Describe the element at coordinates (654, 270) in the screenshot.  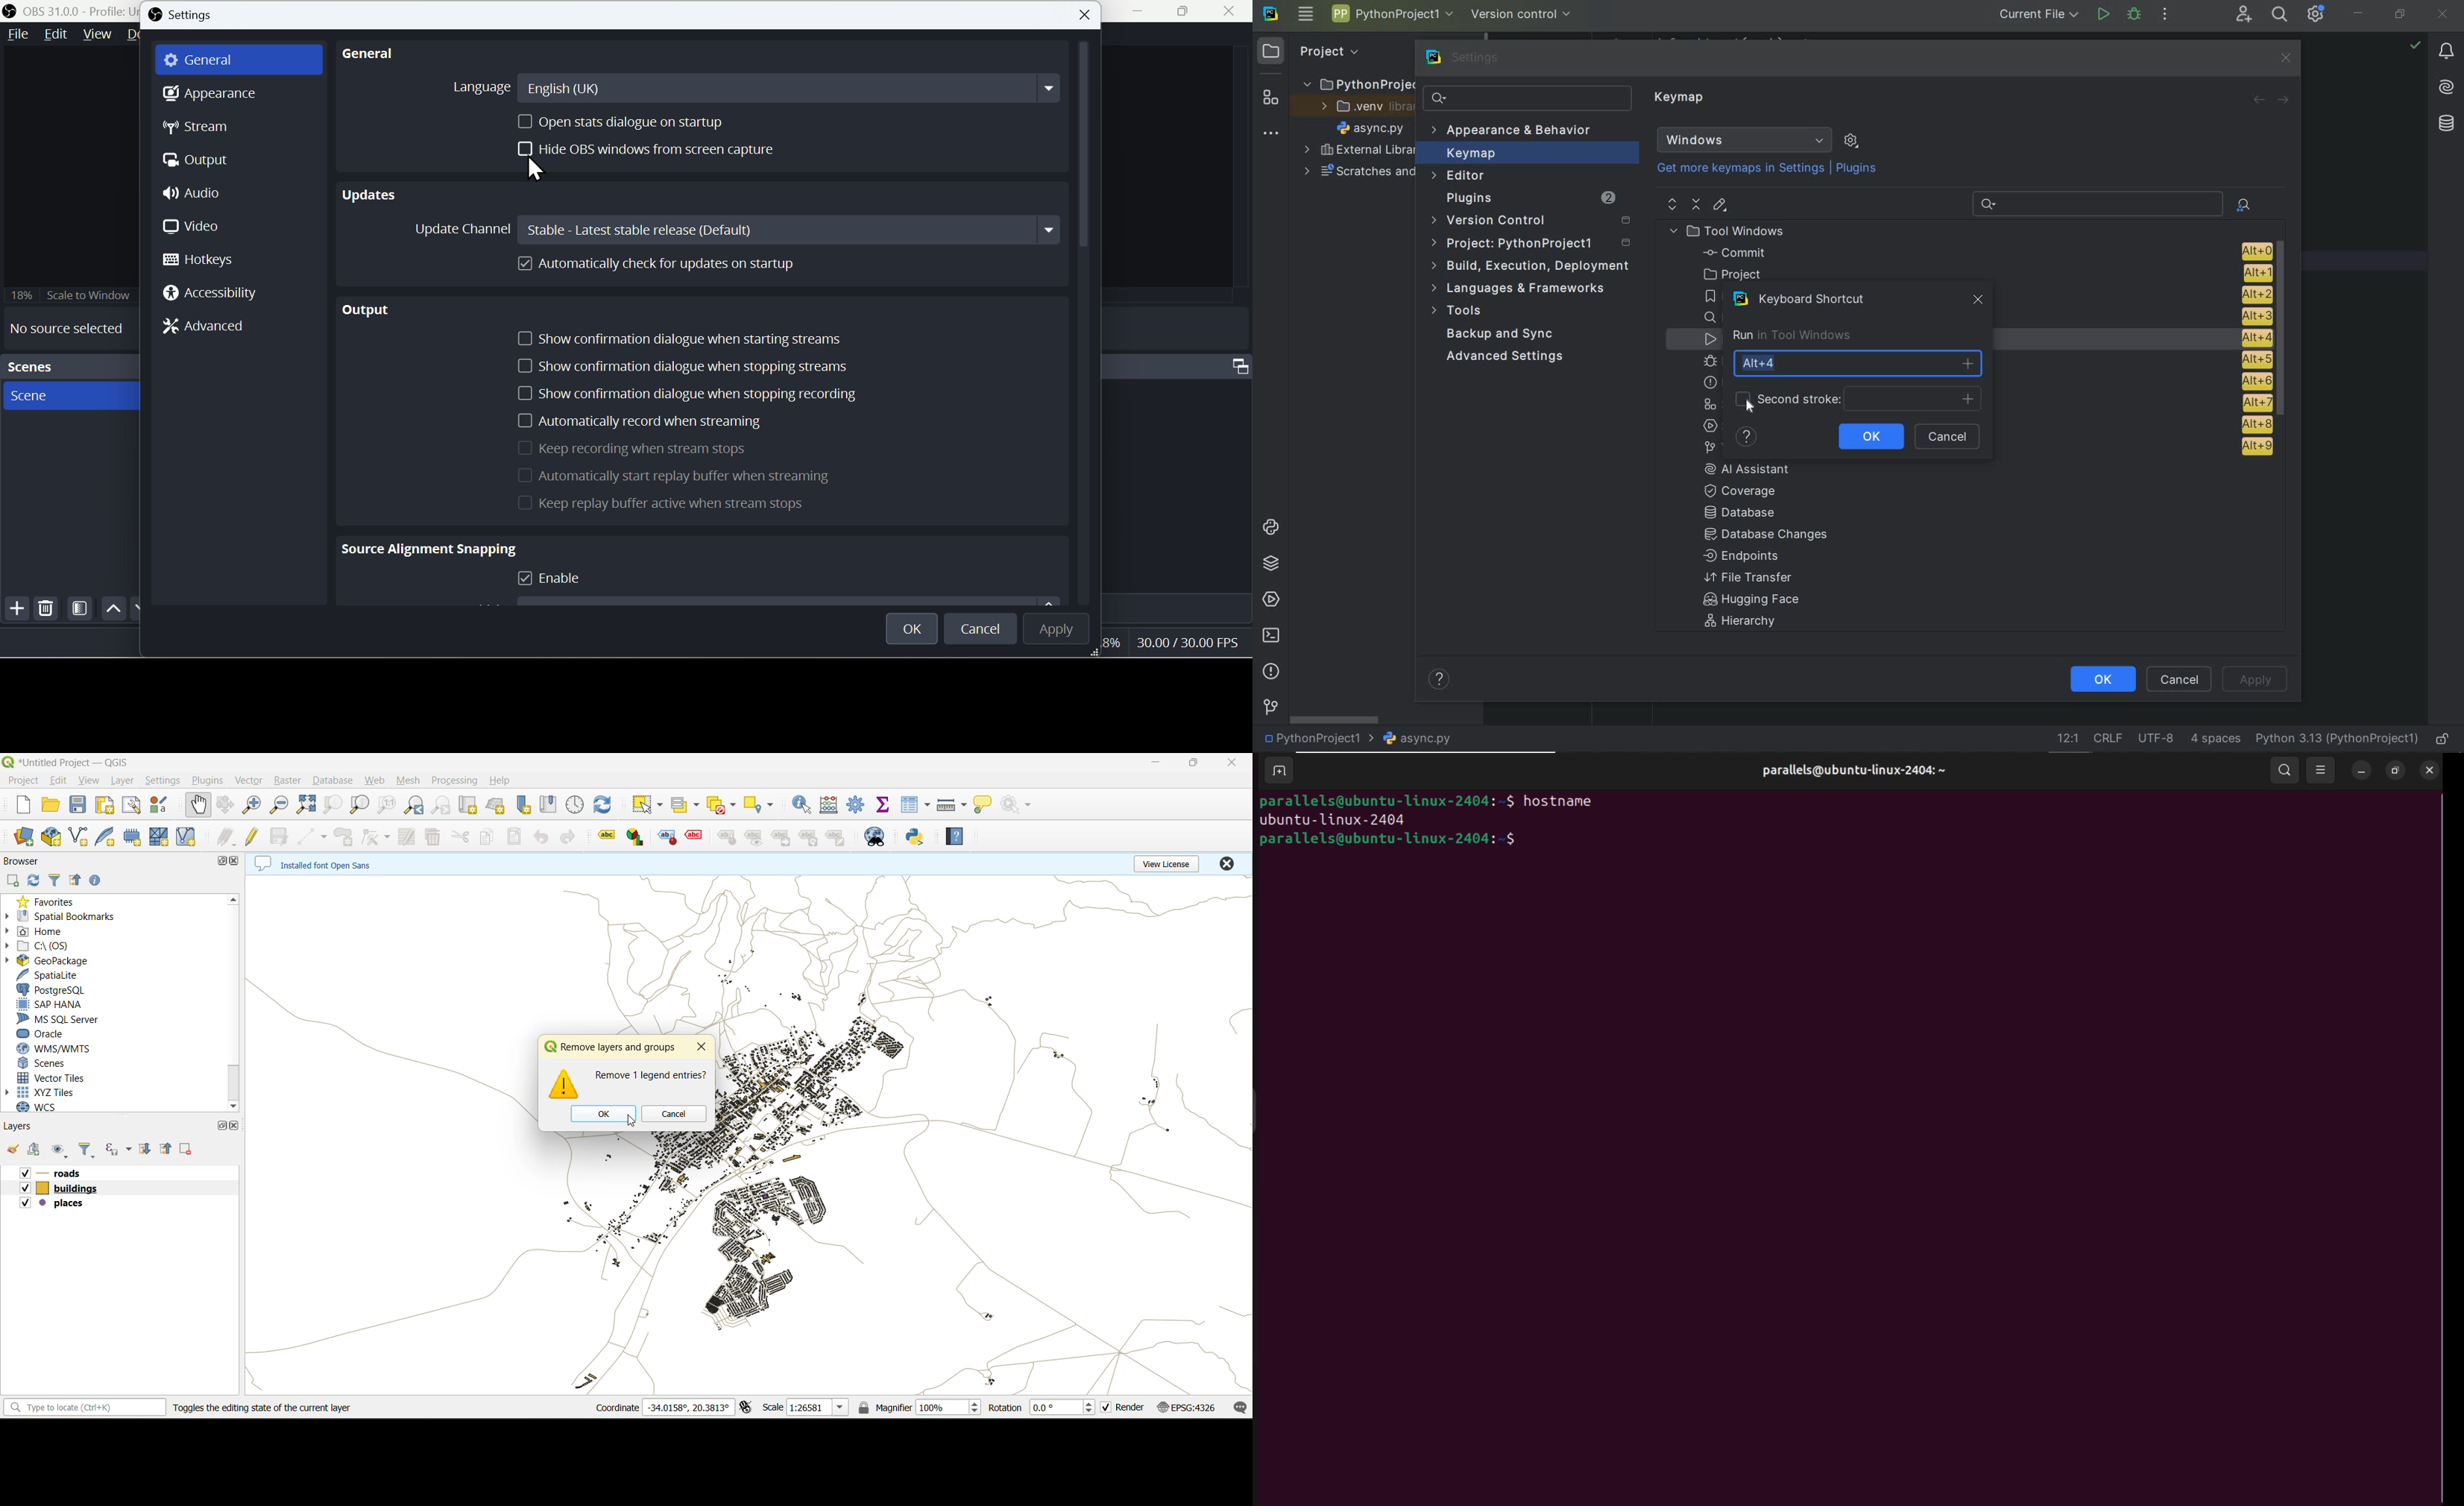
I see `Automatically cheque up for updates on startup` at that location.